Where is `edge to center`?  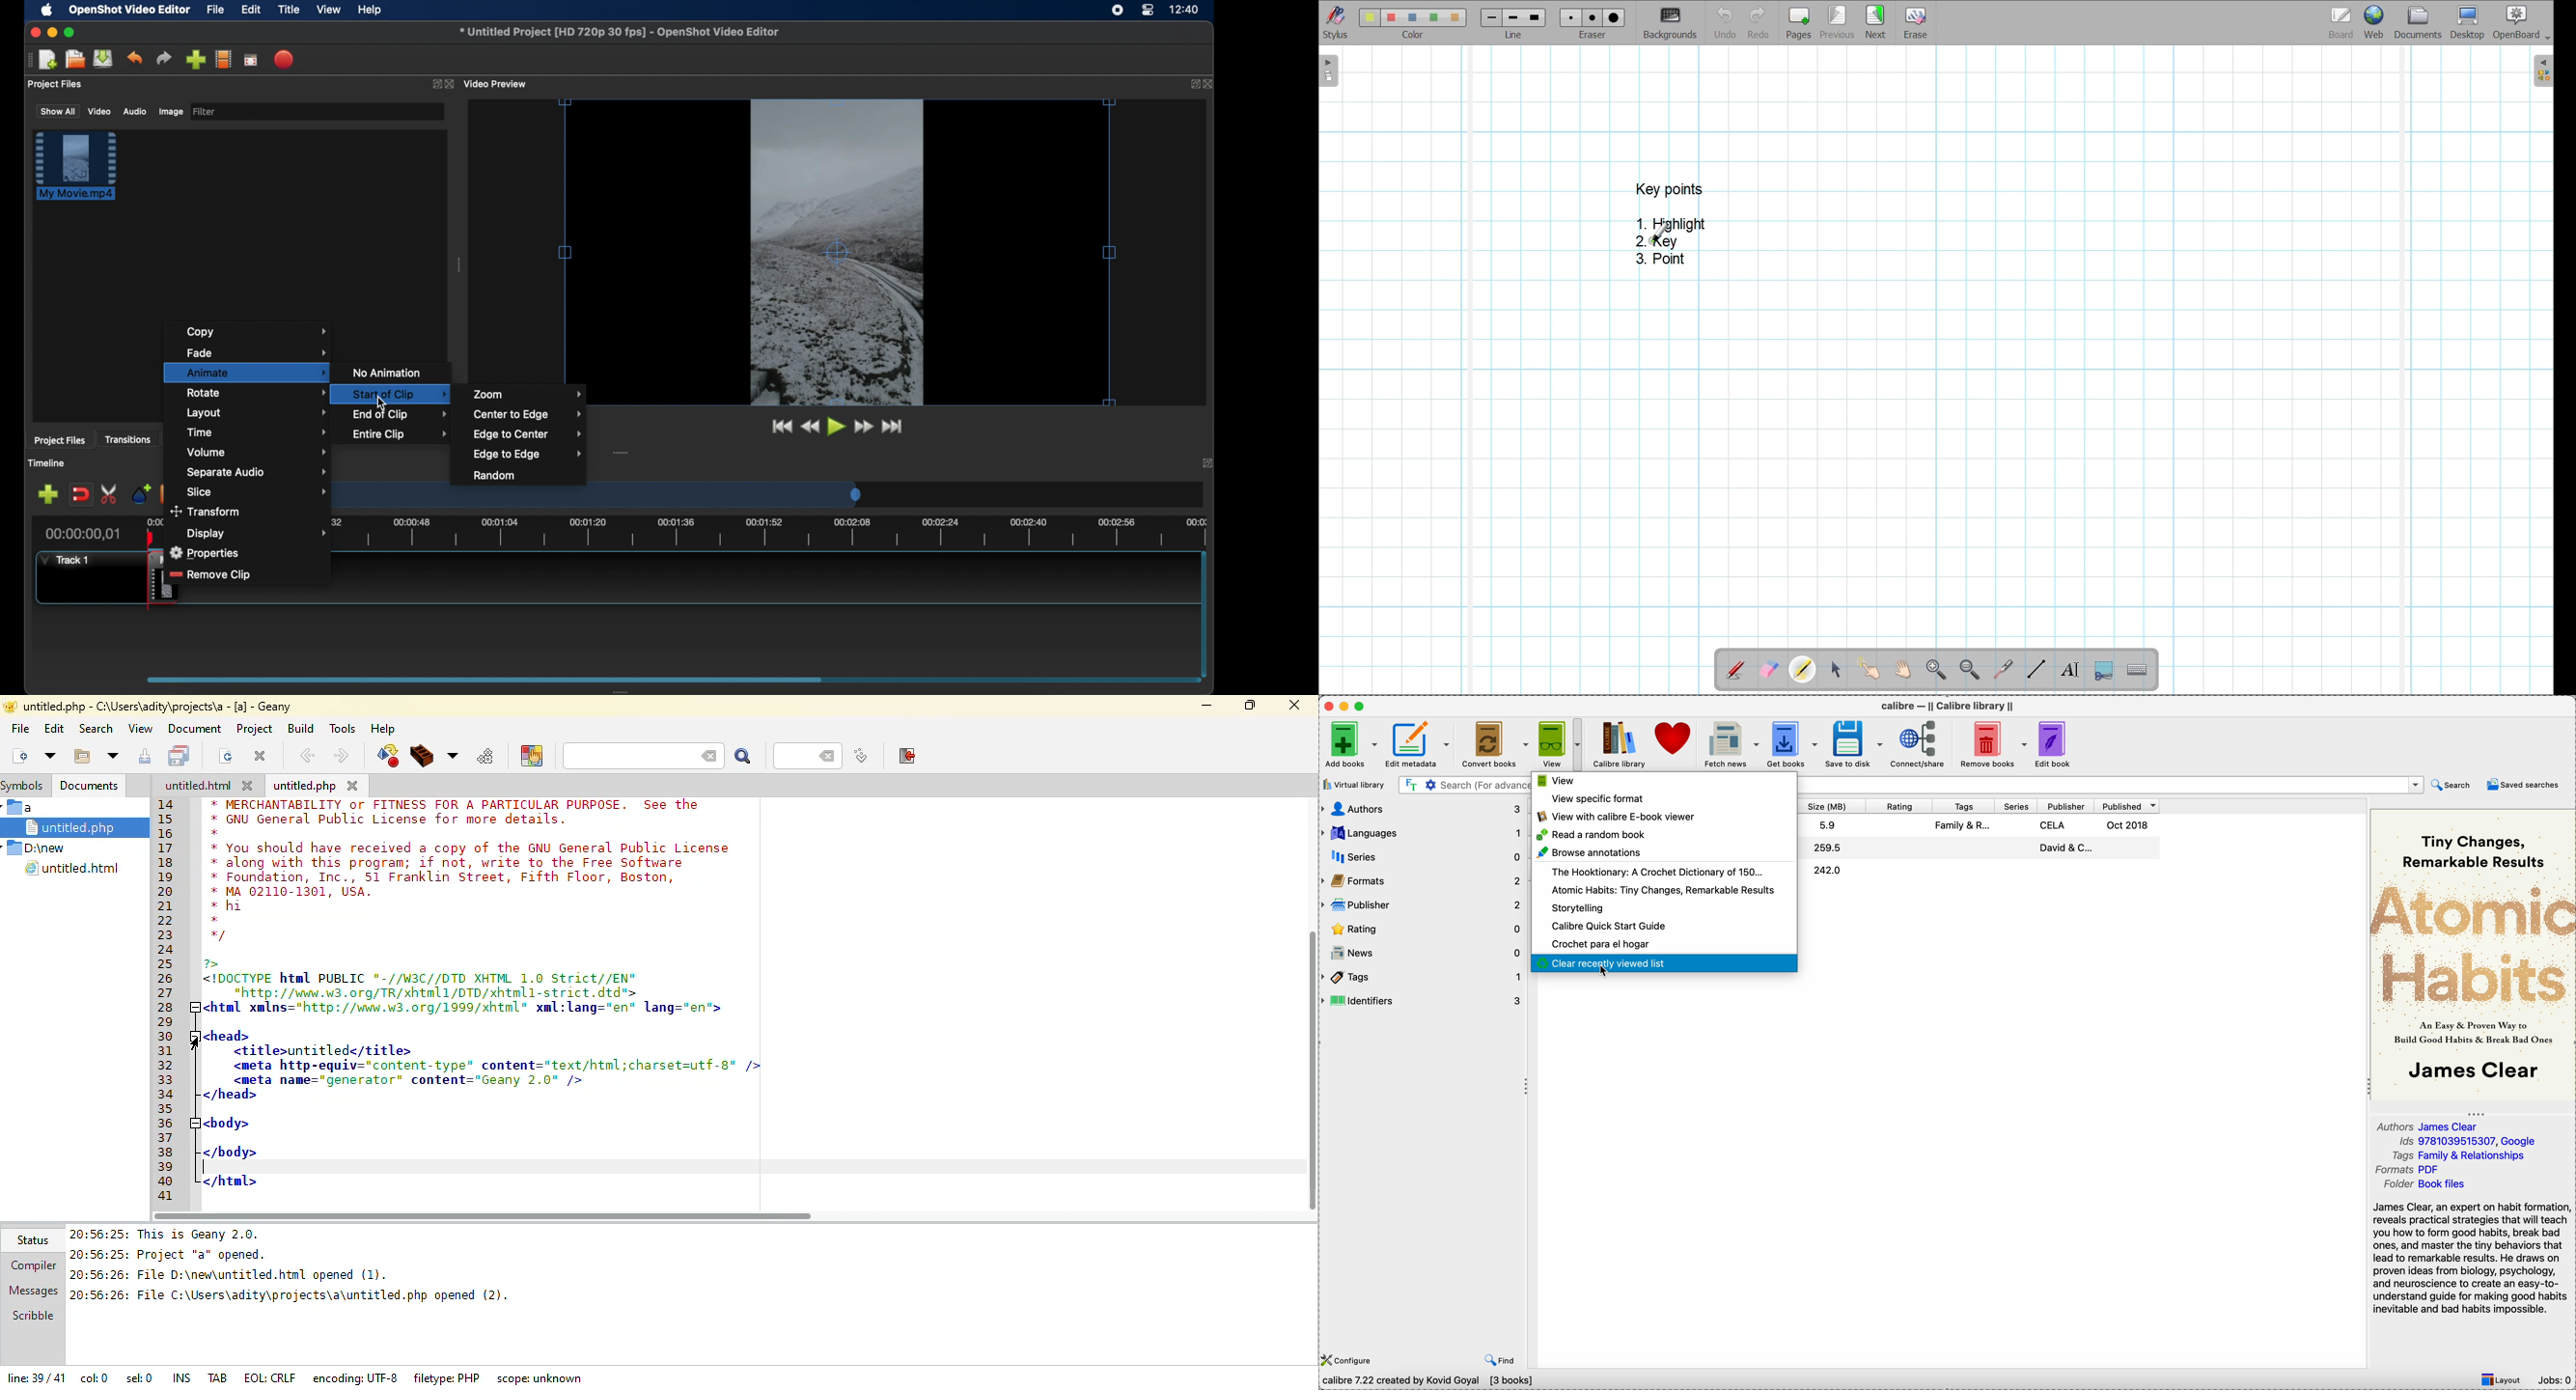
edge to center is located at coordinates (528, 434).